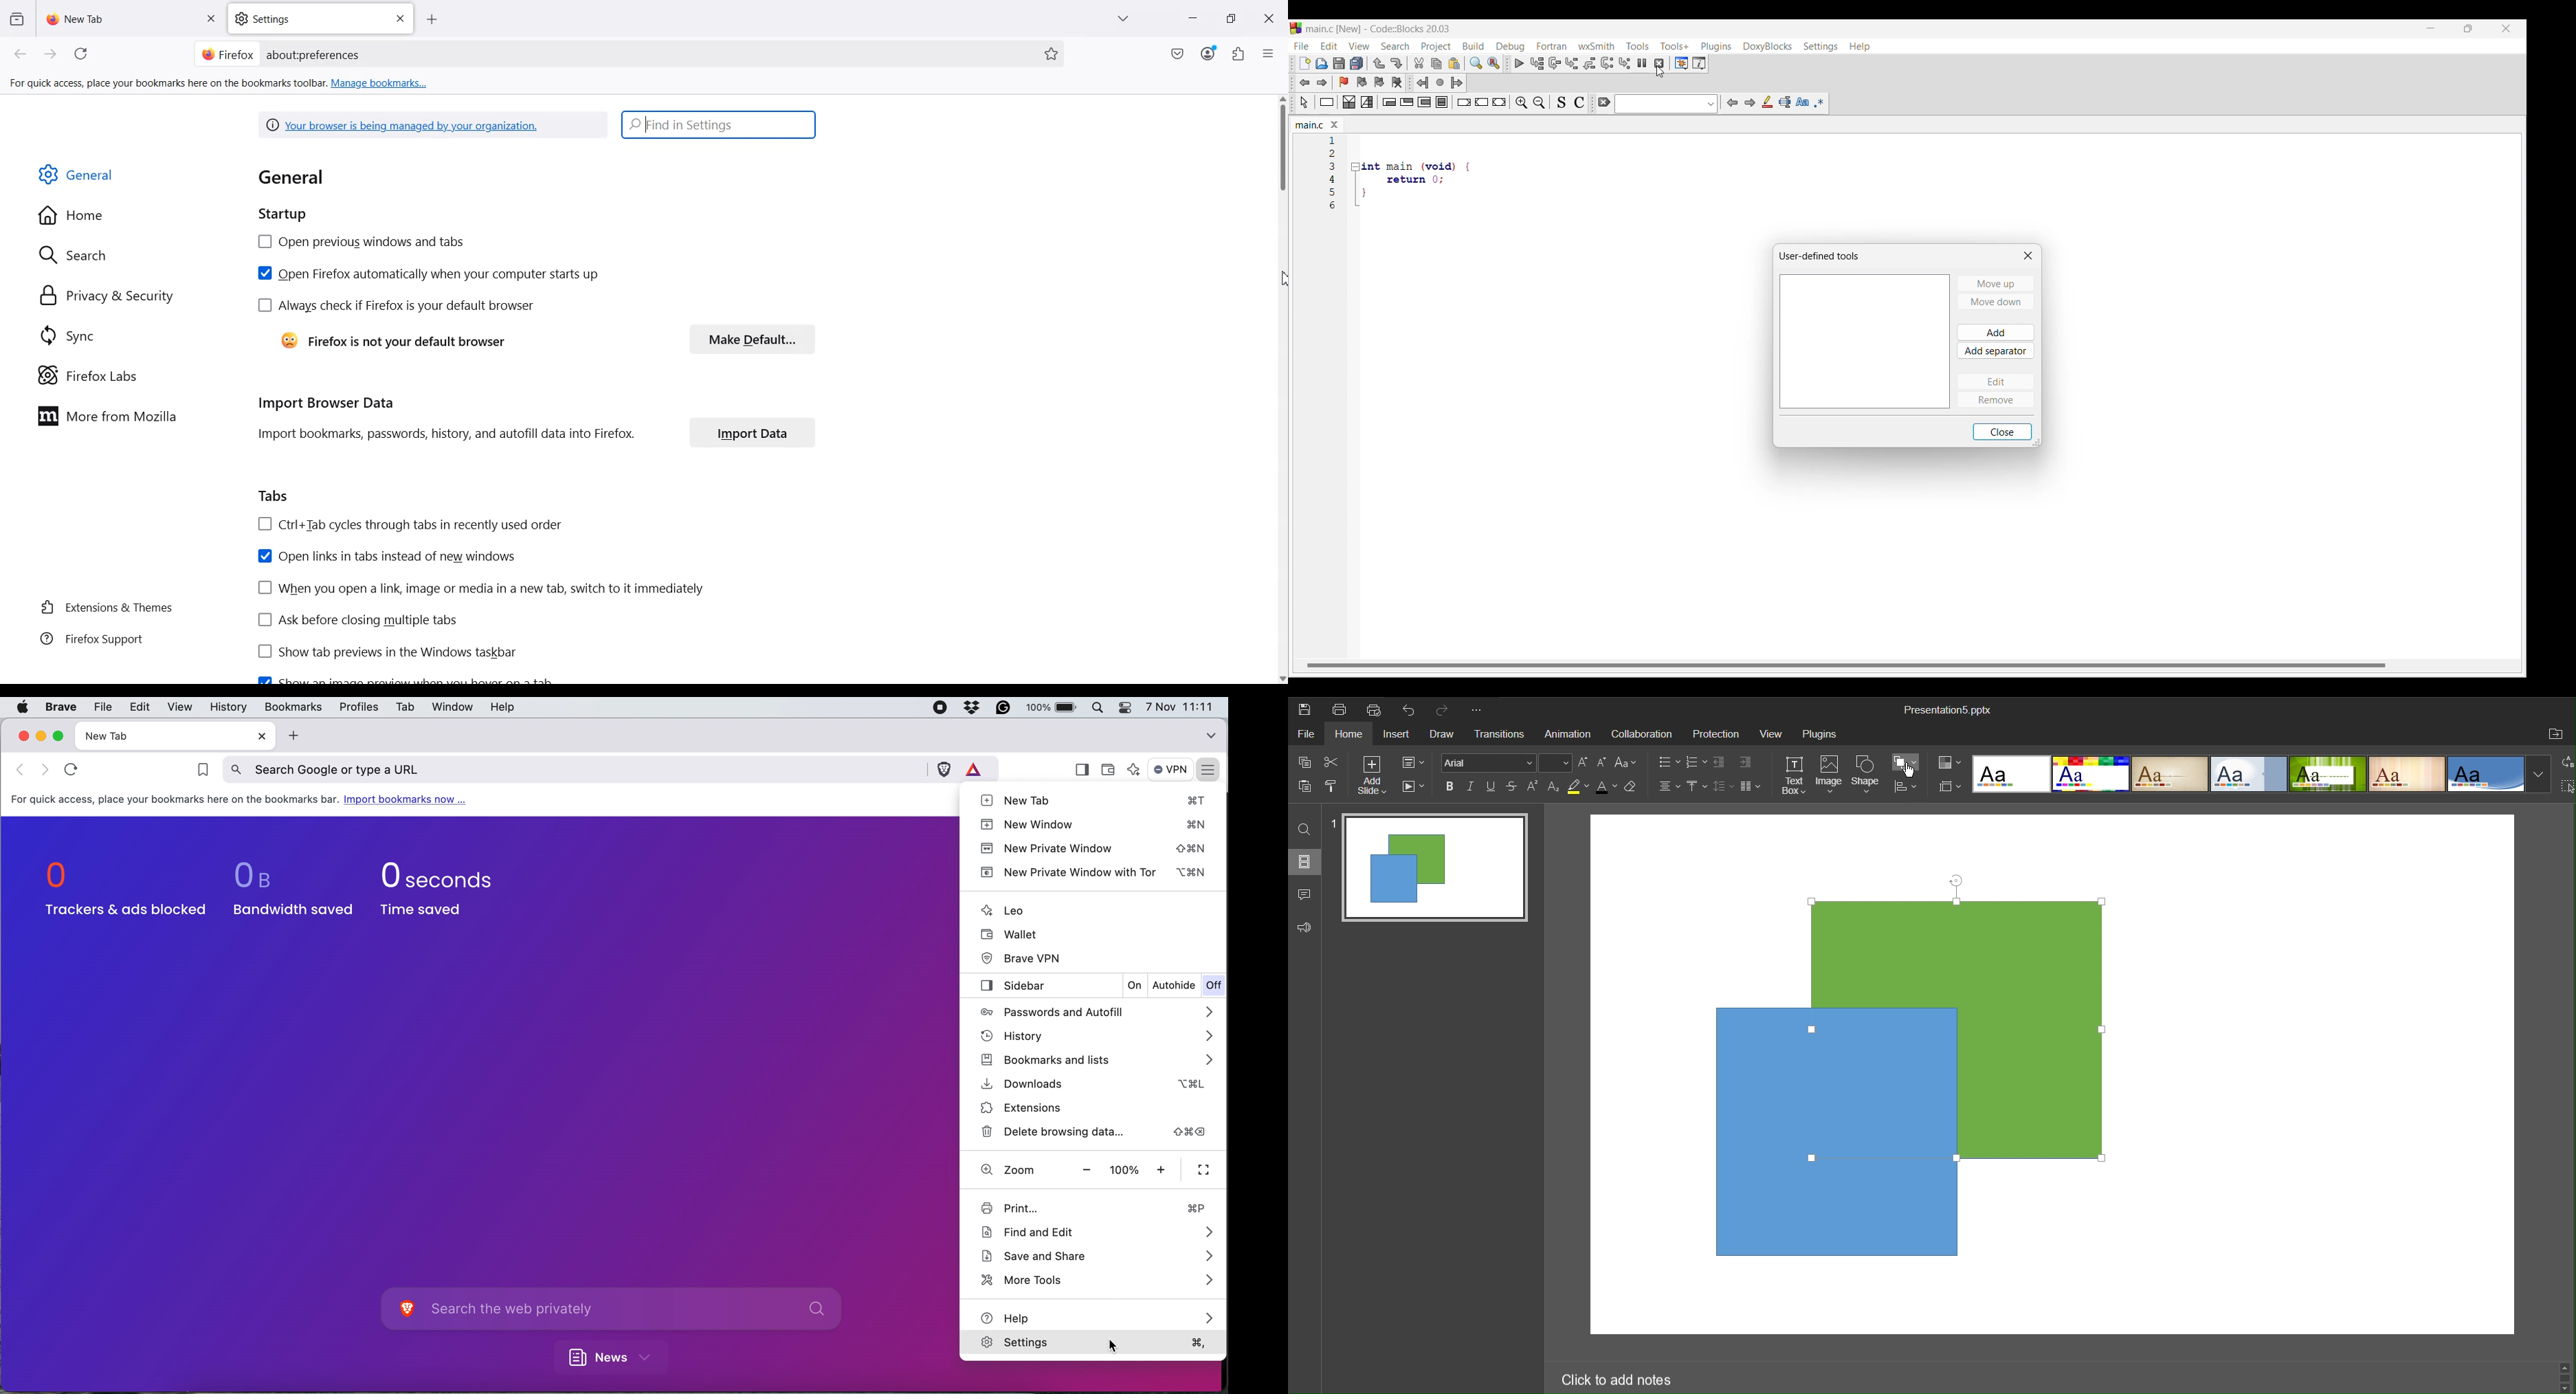  Describe the element at coordinates (2037, 443) in the screenshot. I see `Change dimension of box` at that location.